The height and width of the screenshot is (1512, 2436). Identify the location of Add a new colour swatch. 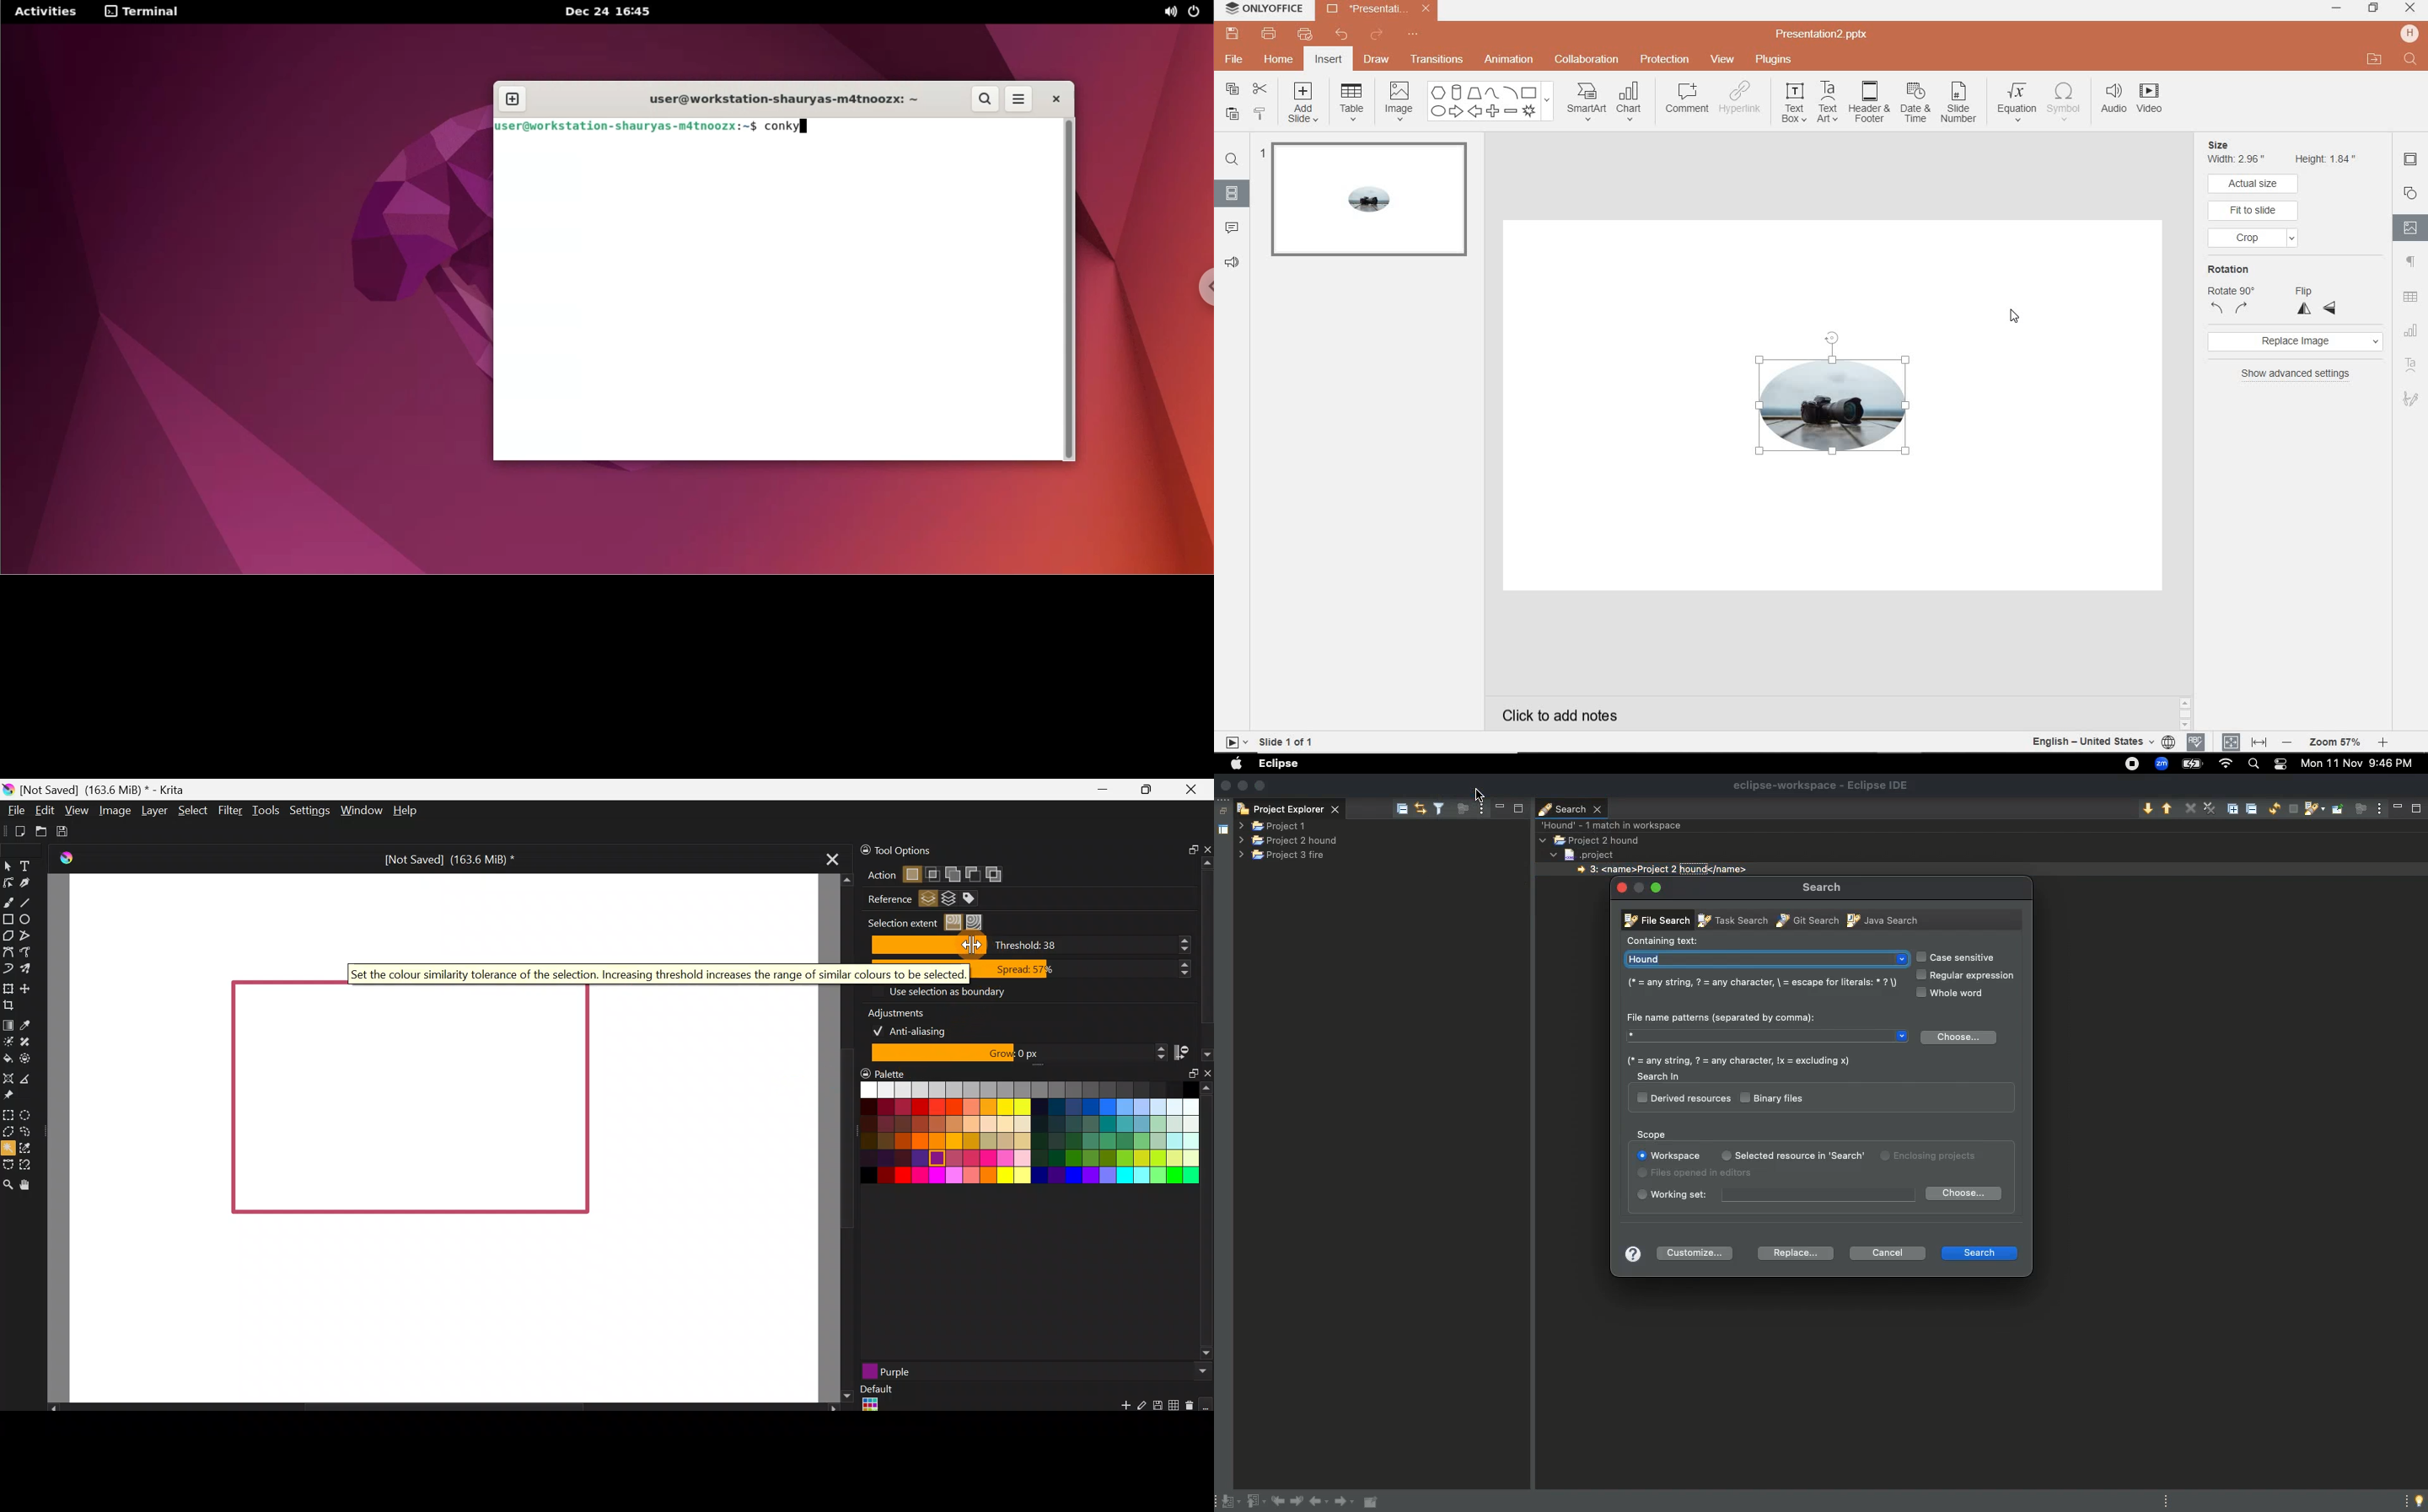
(1119, 1408).